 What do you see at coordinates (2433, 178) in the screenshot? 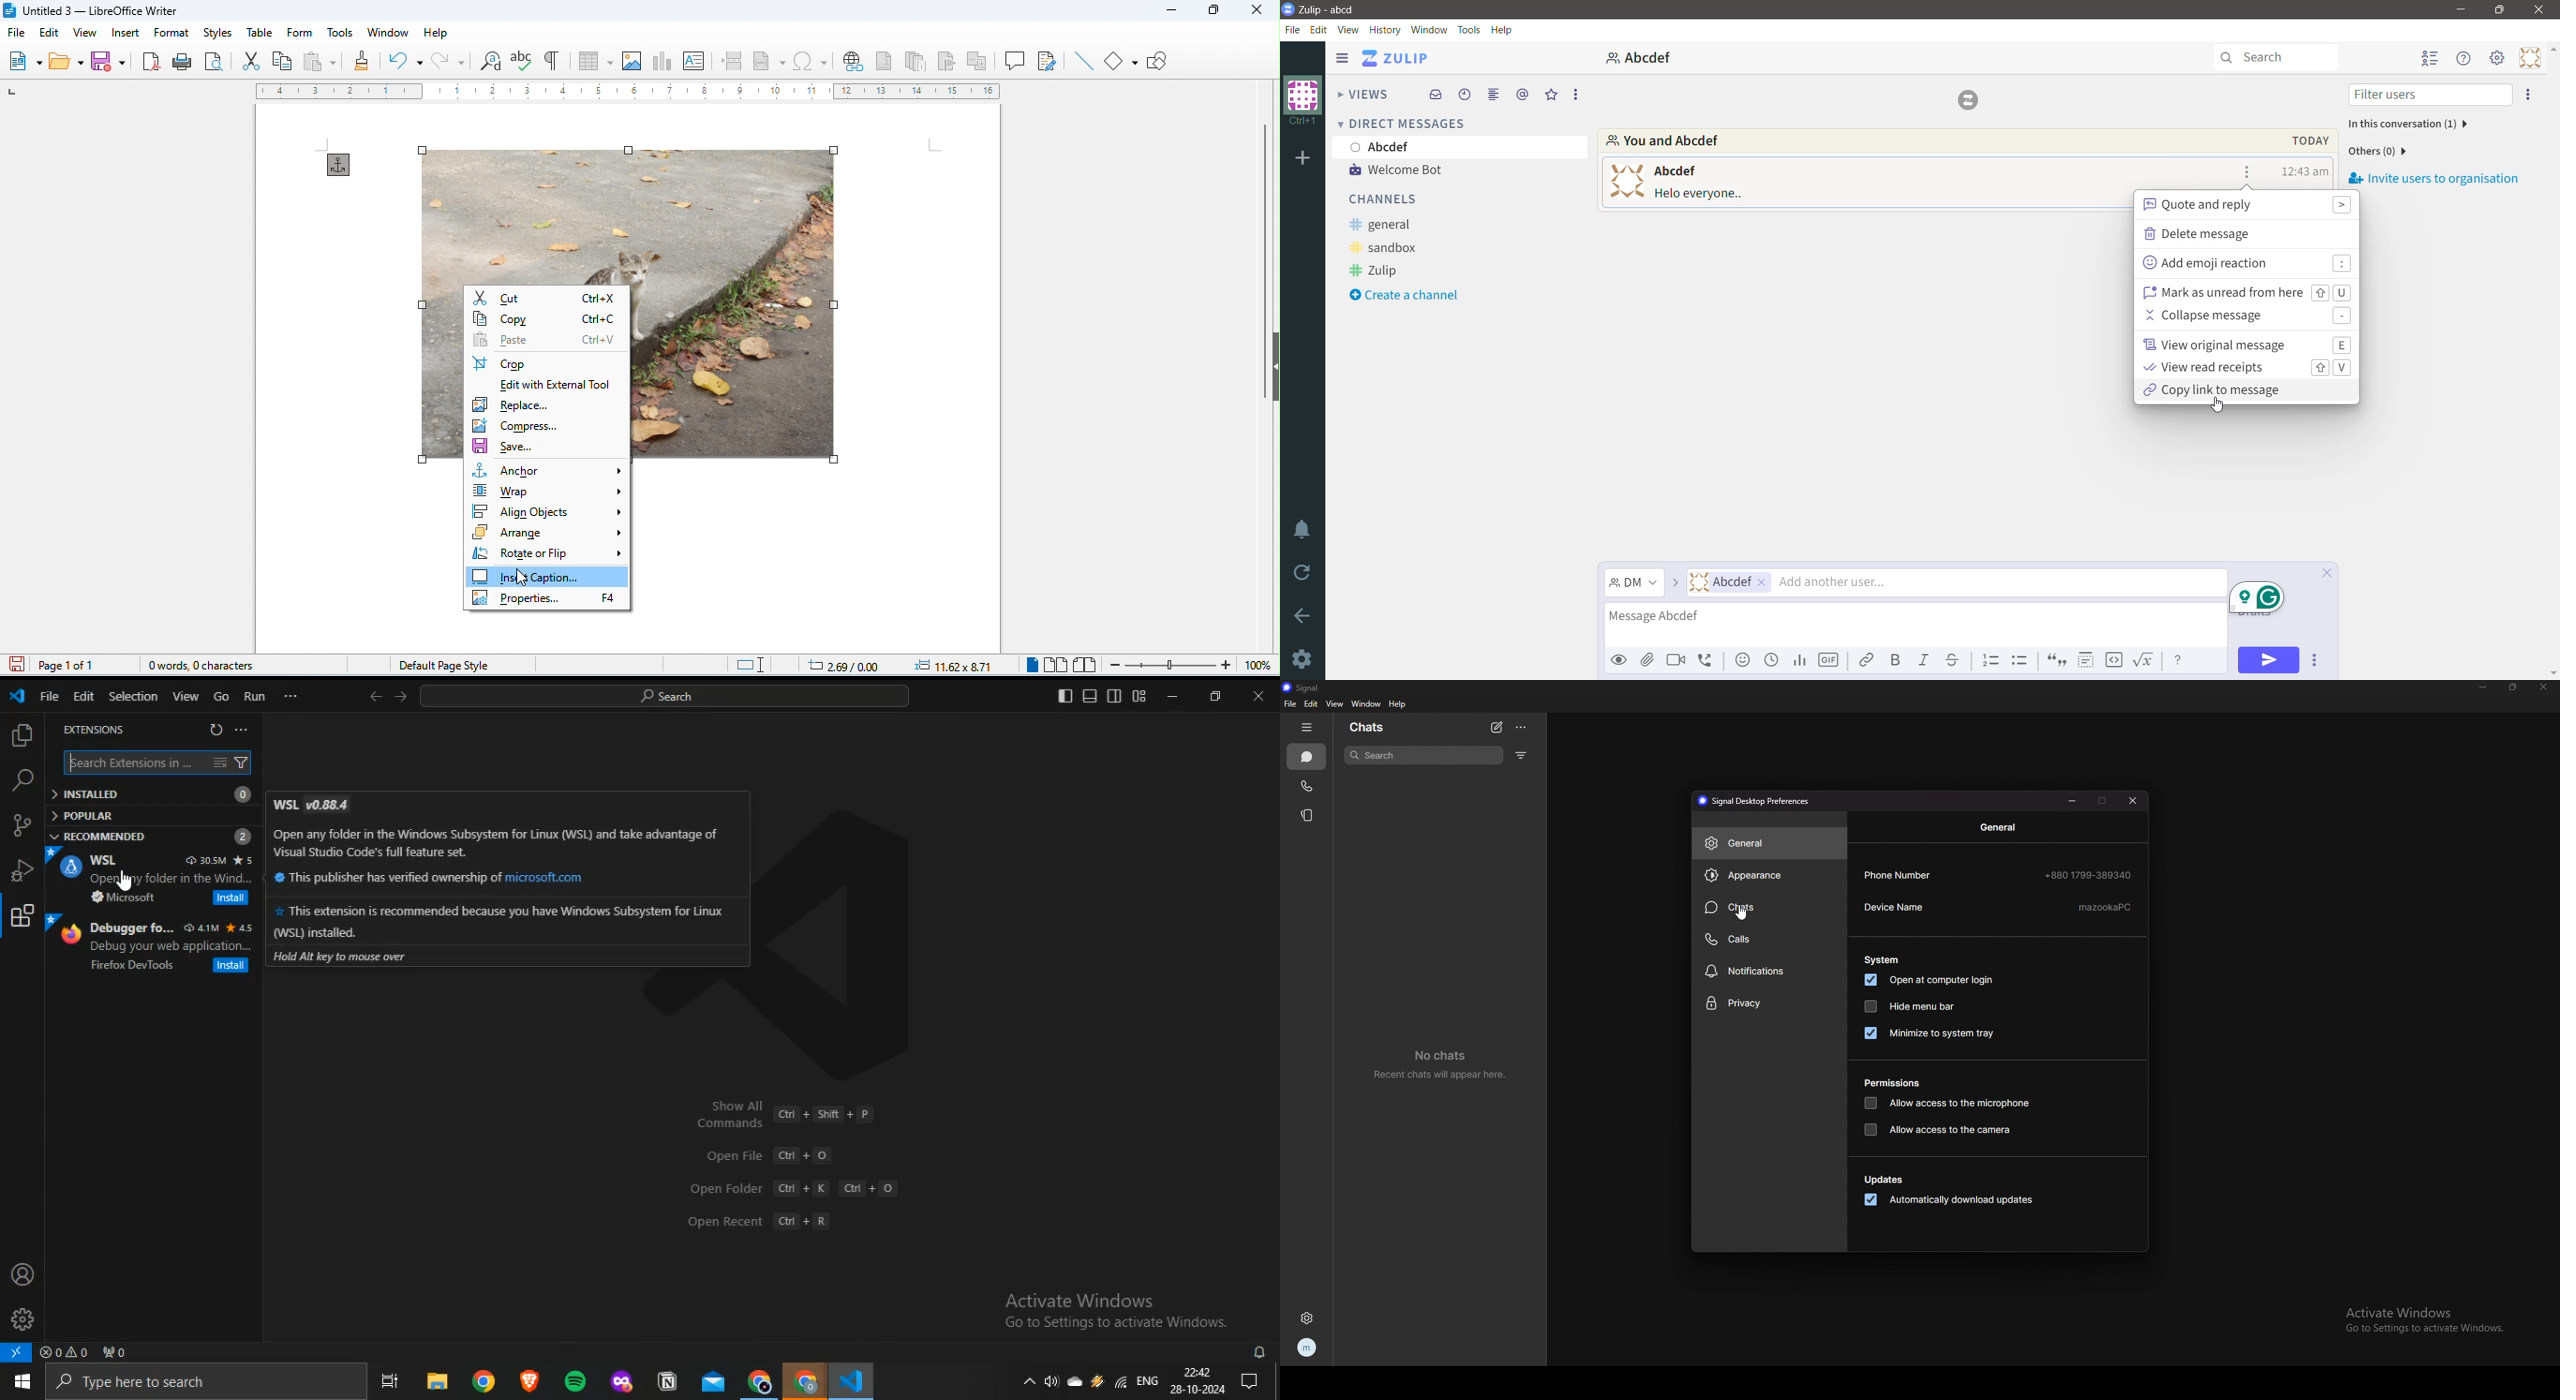
I see `Invite users to organization` at bounding box center [2433, 178].